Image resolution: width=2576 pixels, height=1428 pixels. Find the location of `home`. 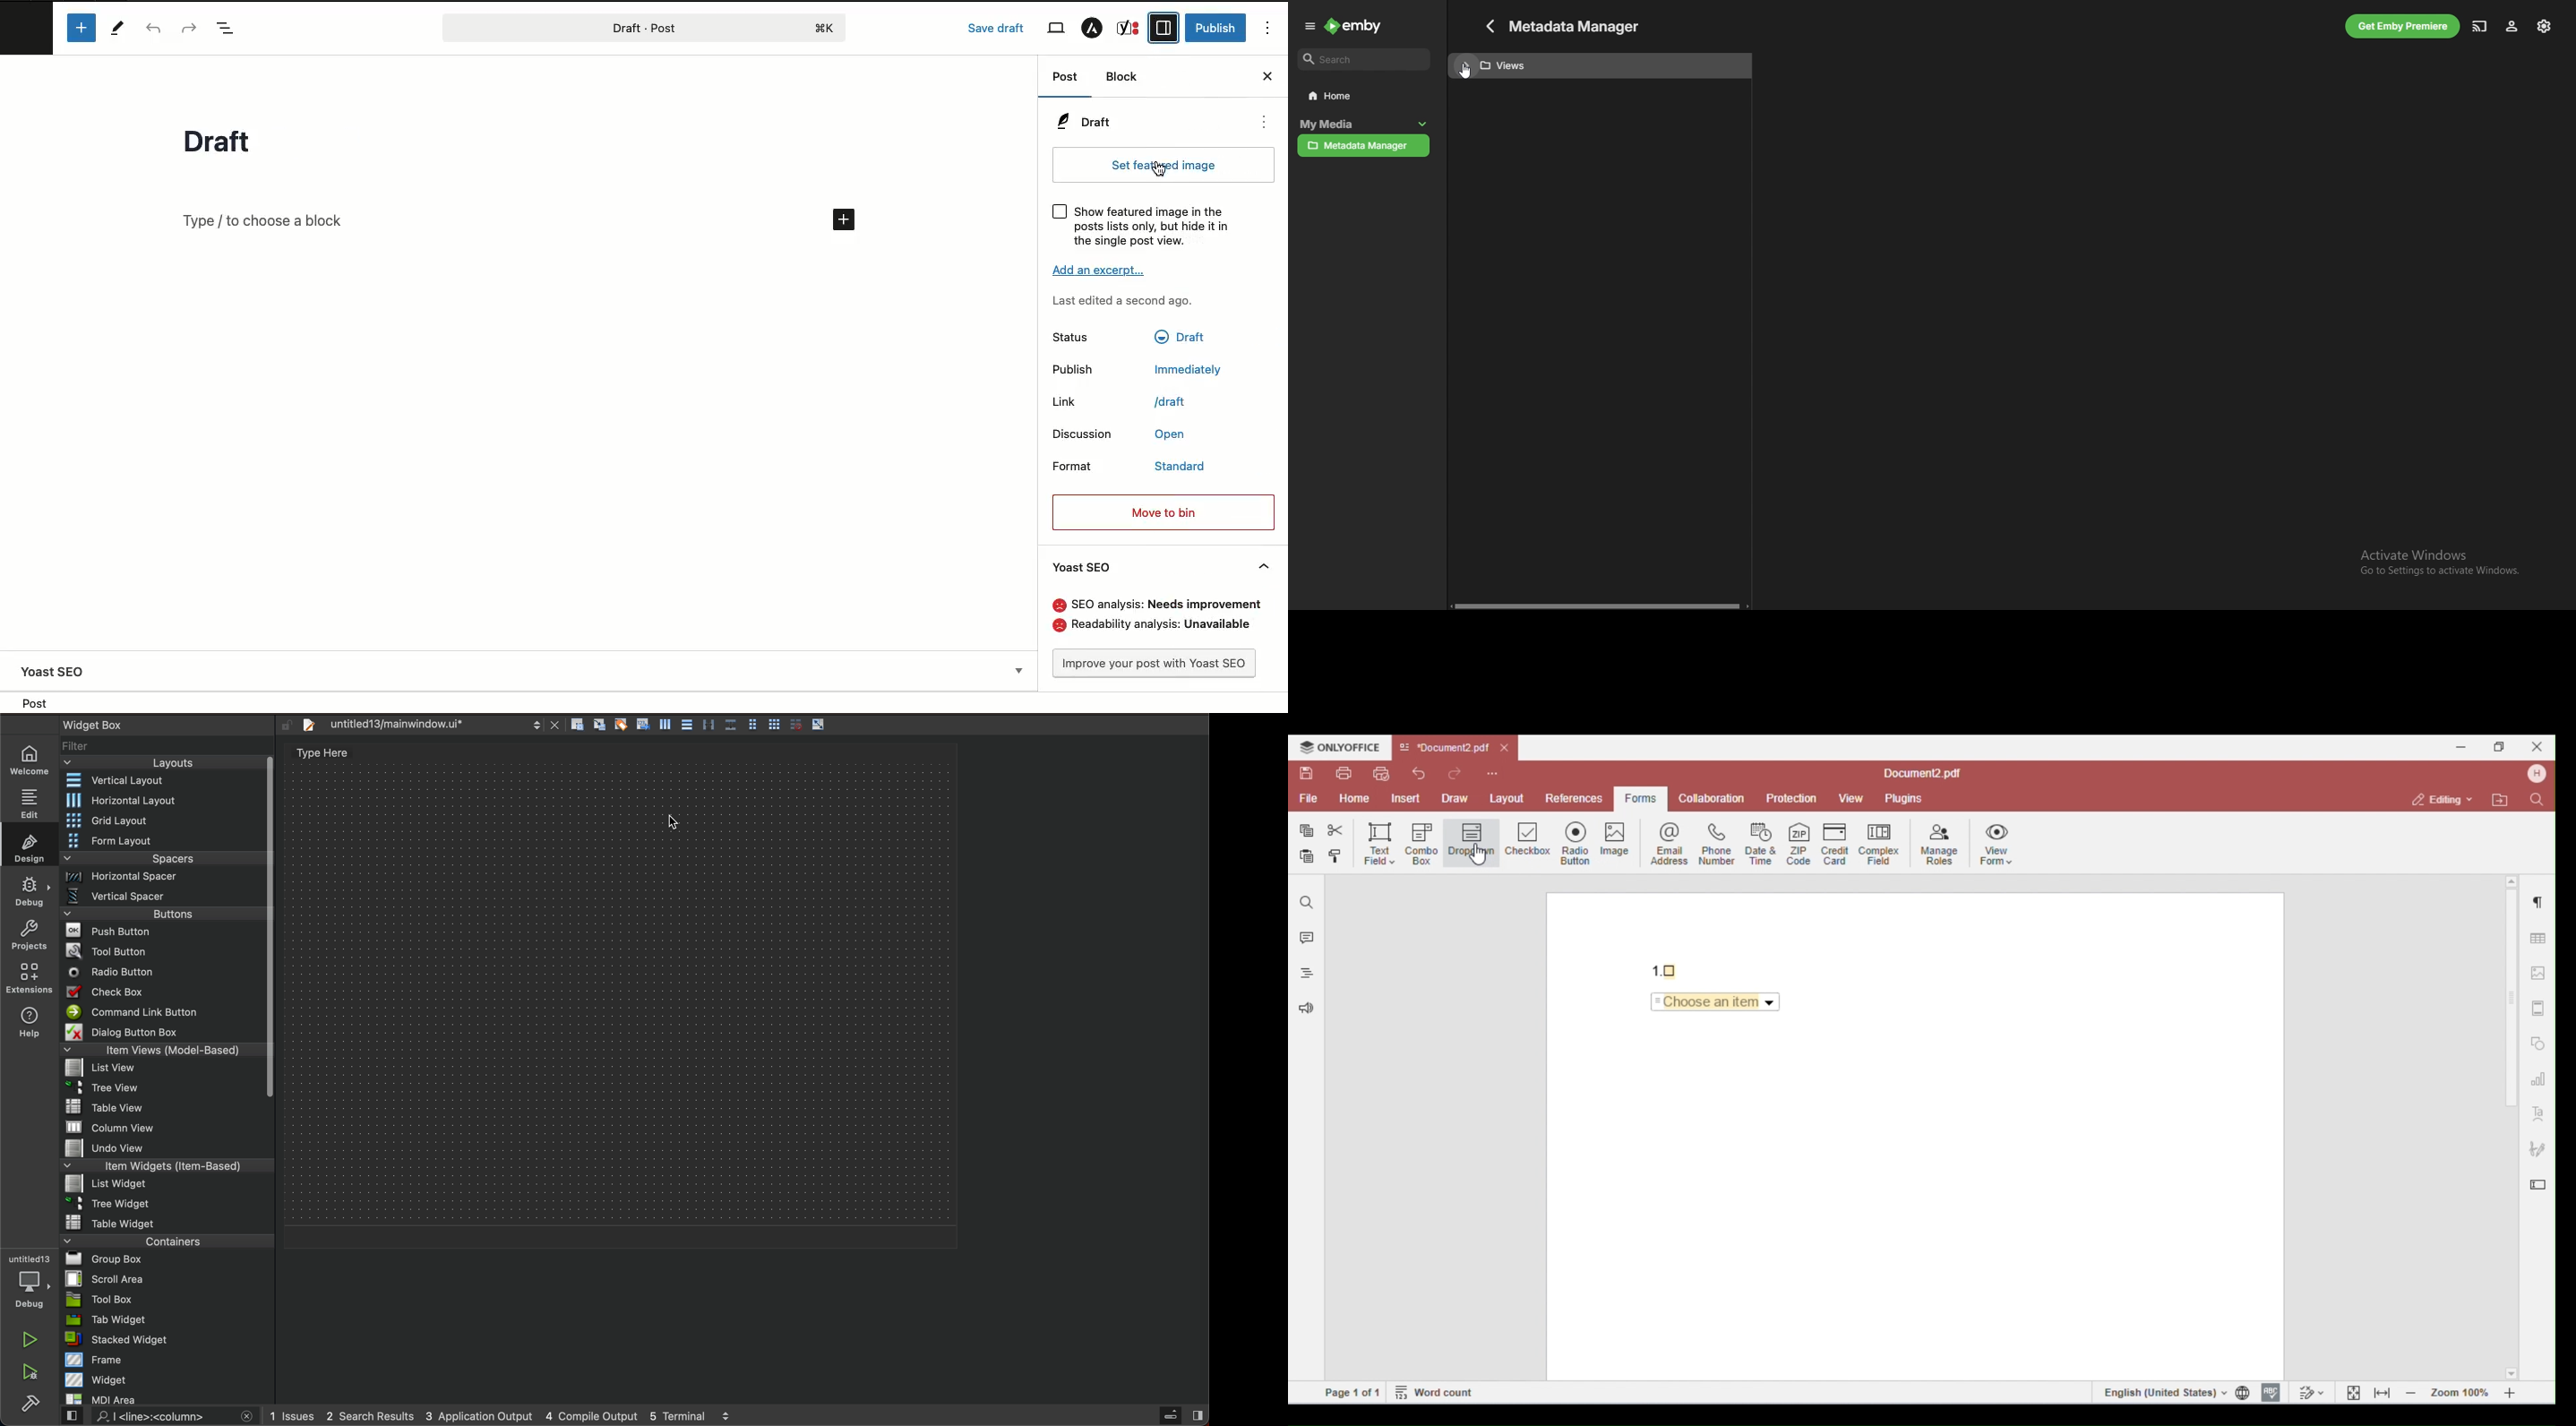

home is located at coordinates (31, 761).